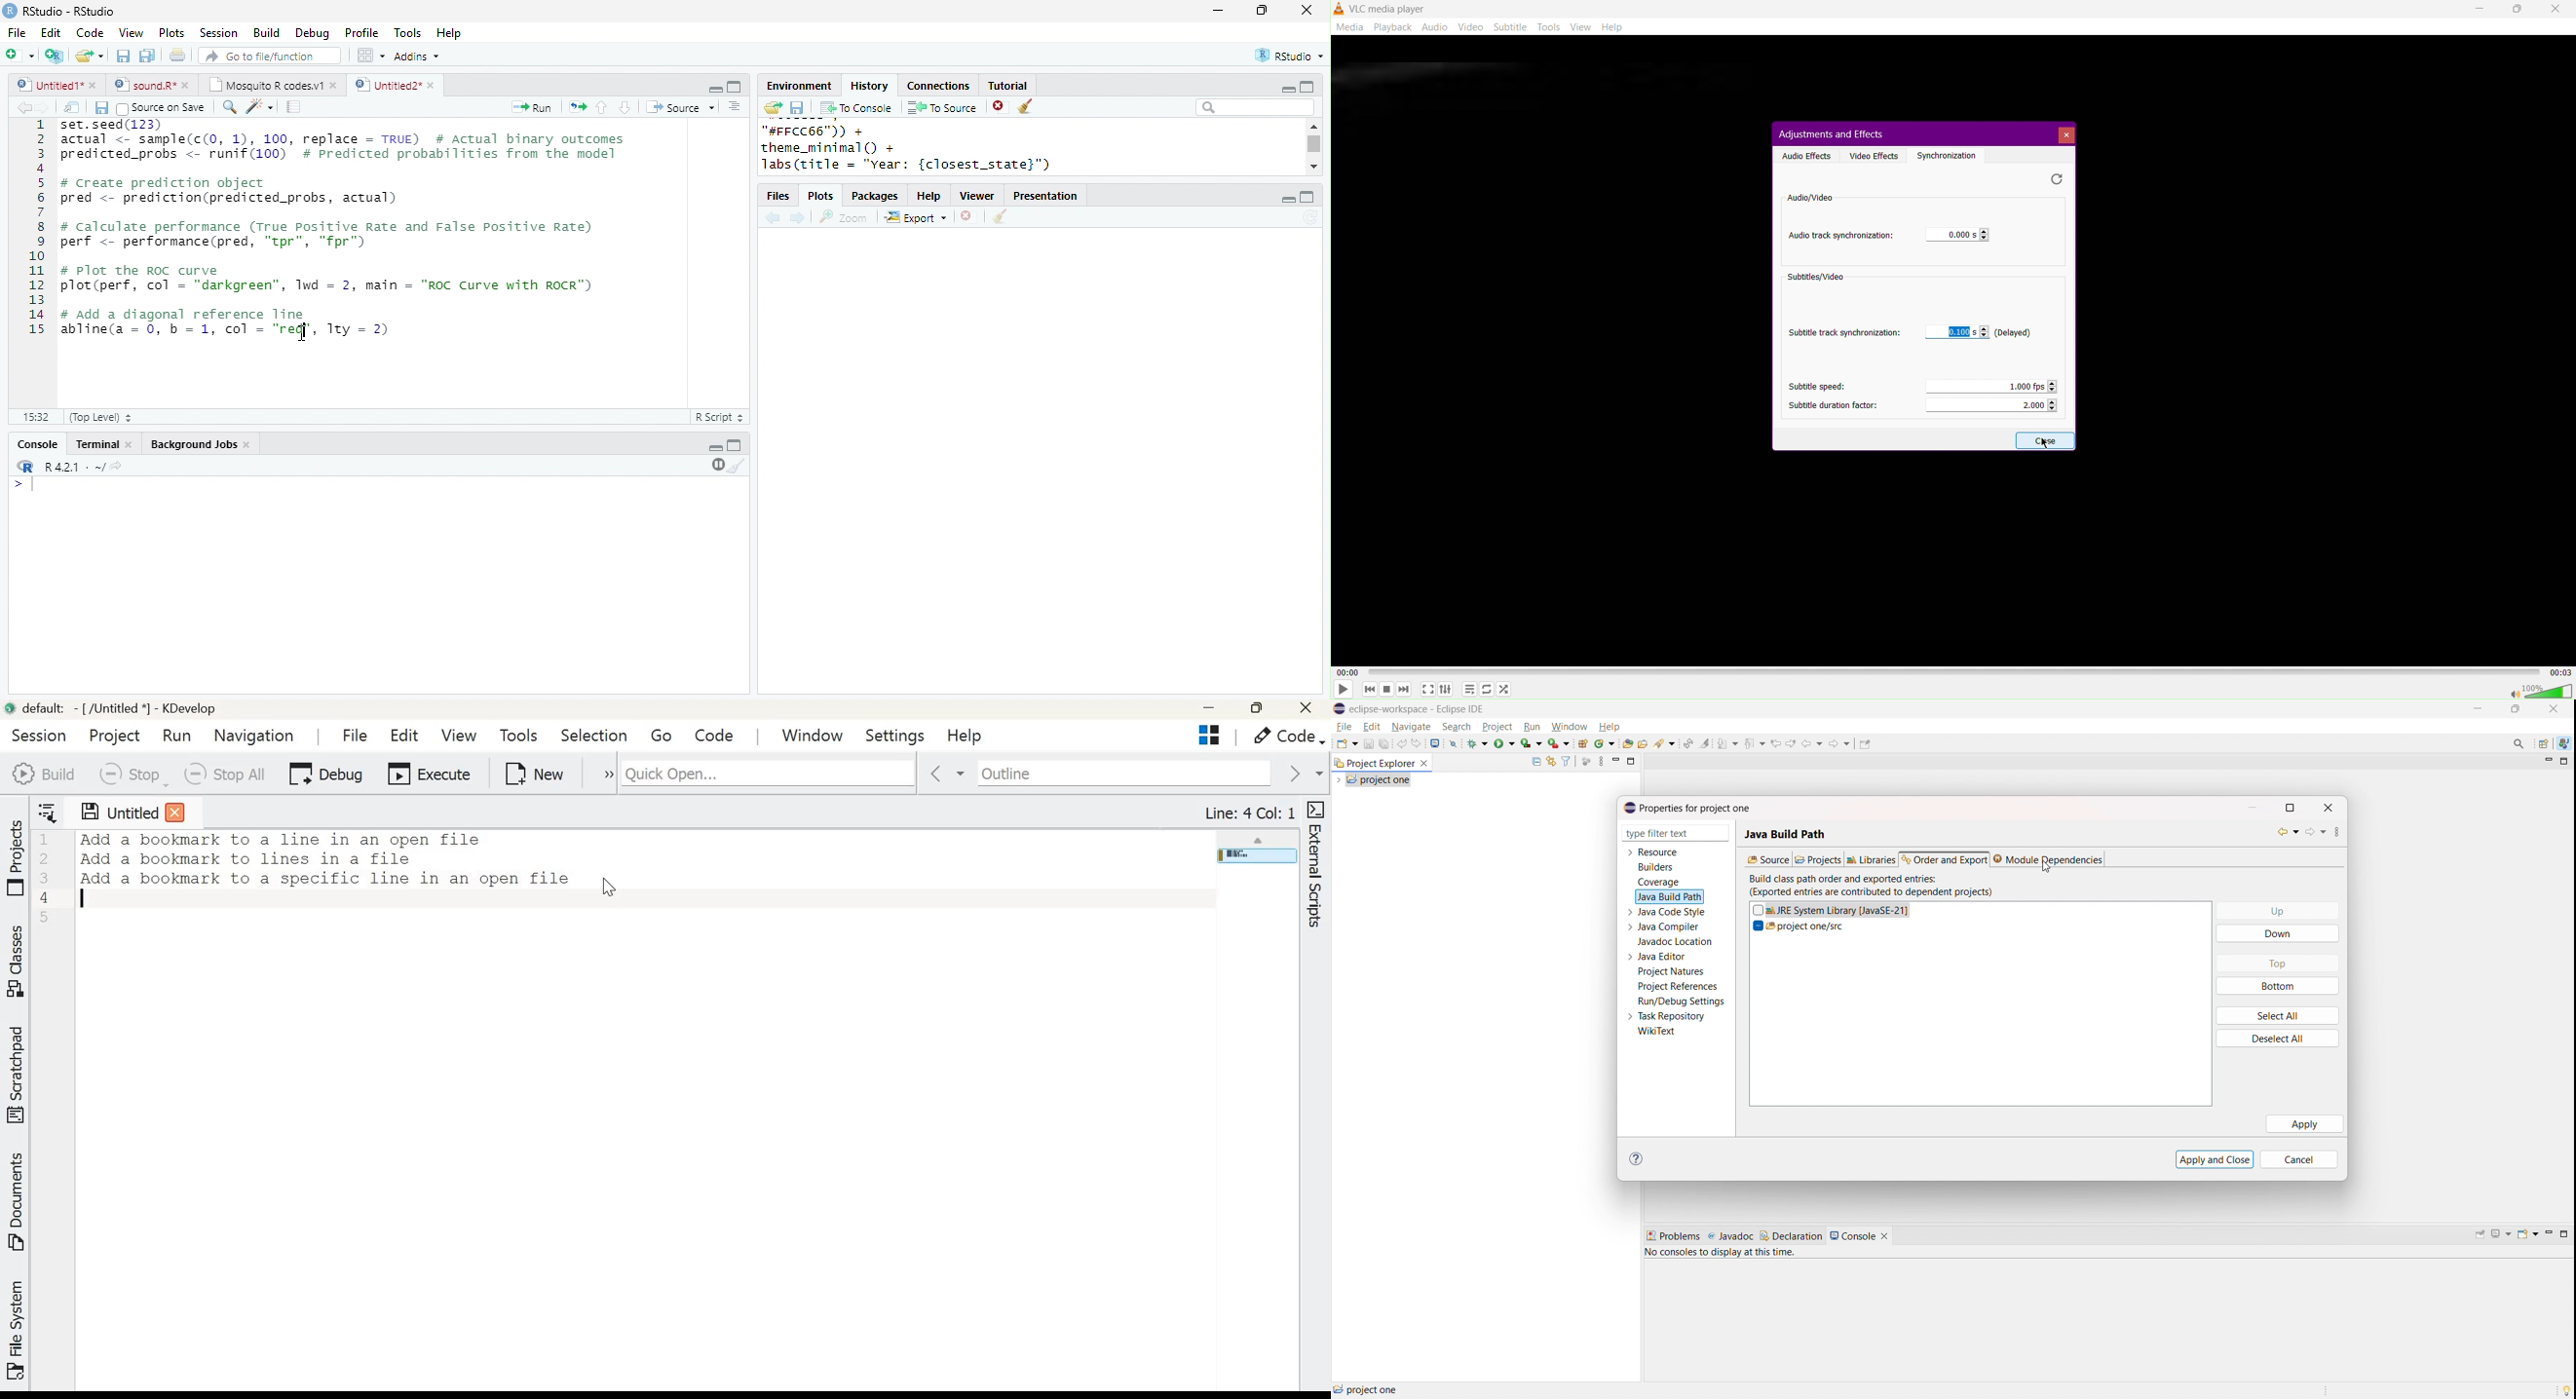 The width and height of the screenshot is (2576, 1400). Describe the element at coordinates (10, 10) in the screenshot. I see `logo` at that location.